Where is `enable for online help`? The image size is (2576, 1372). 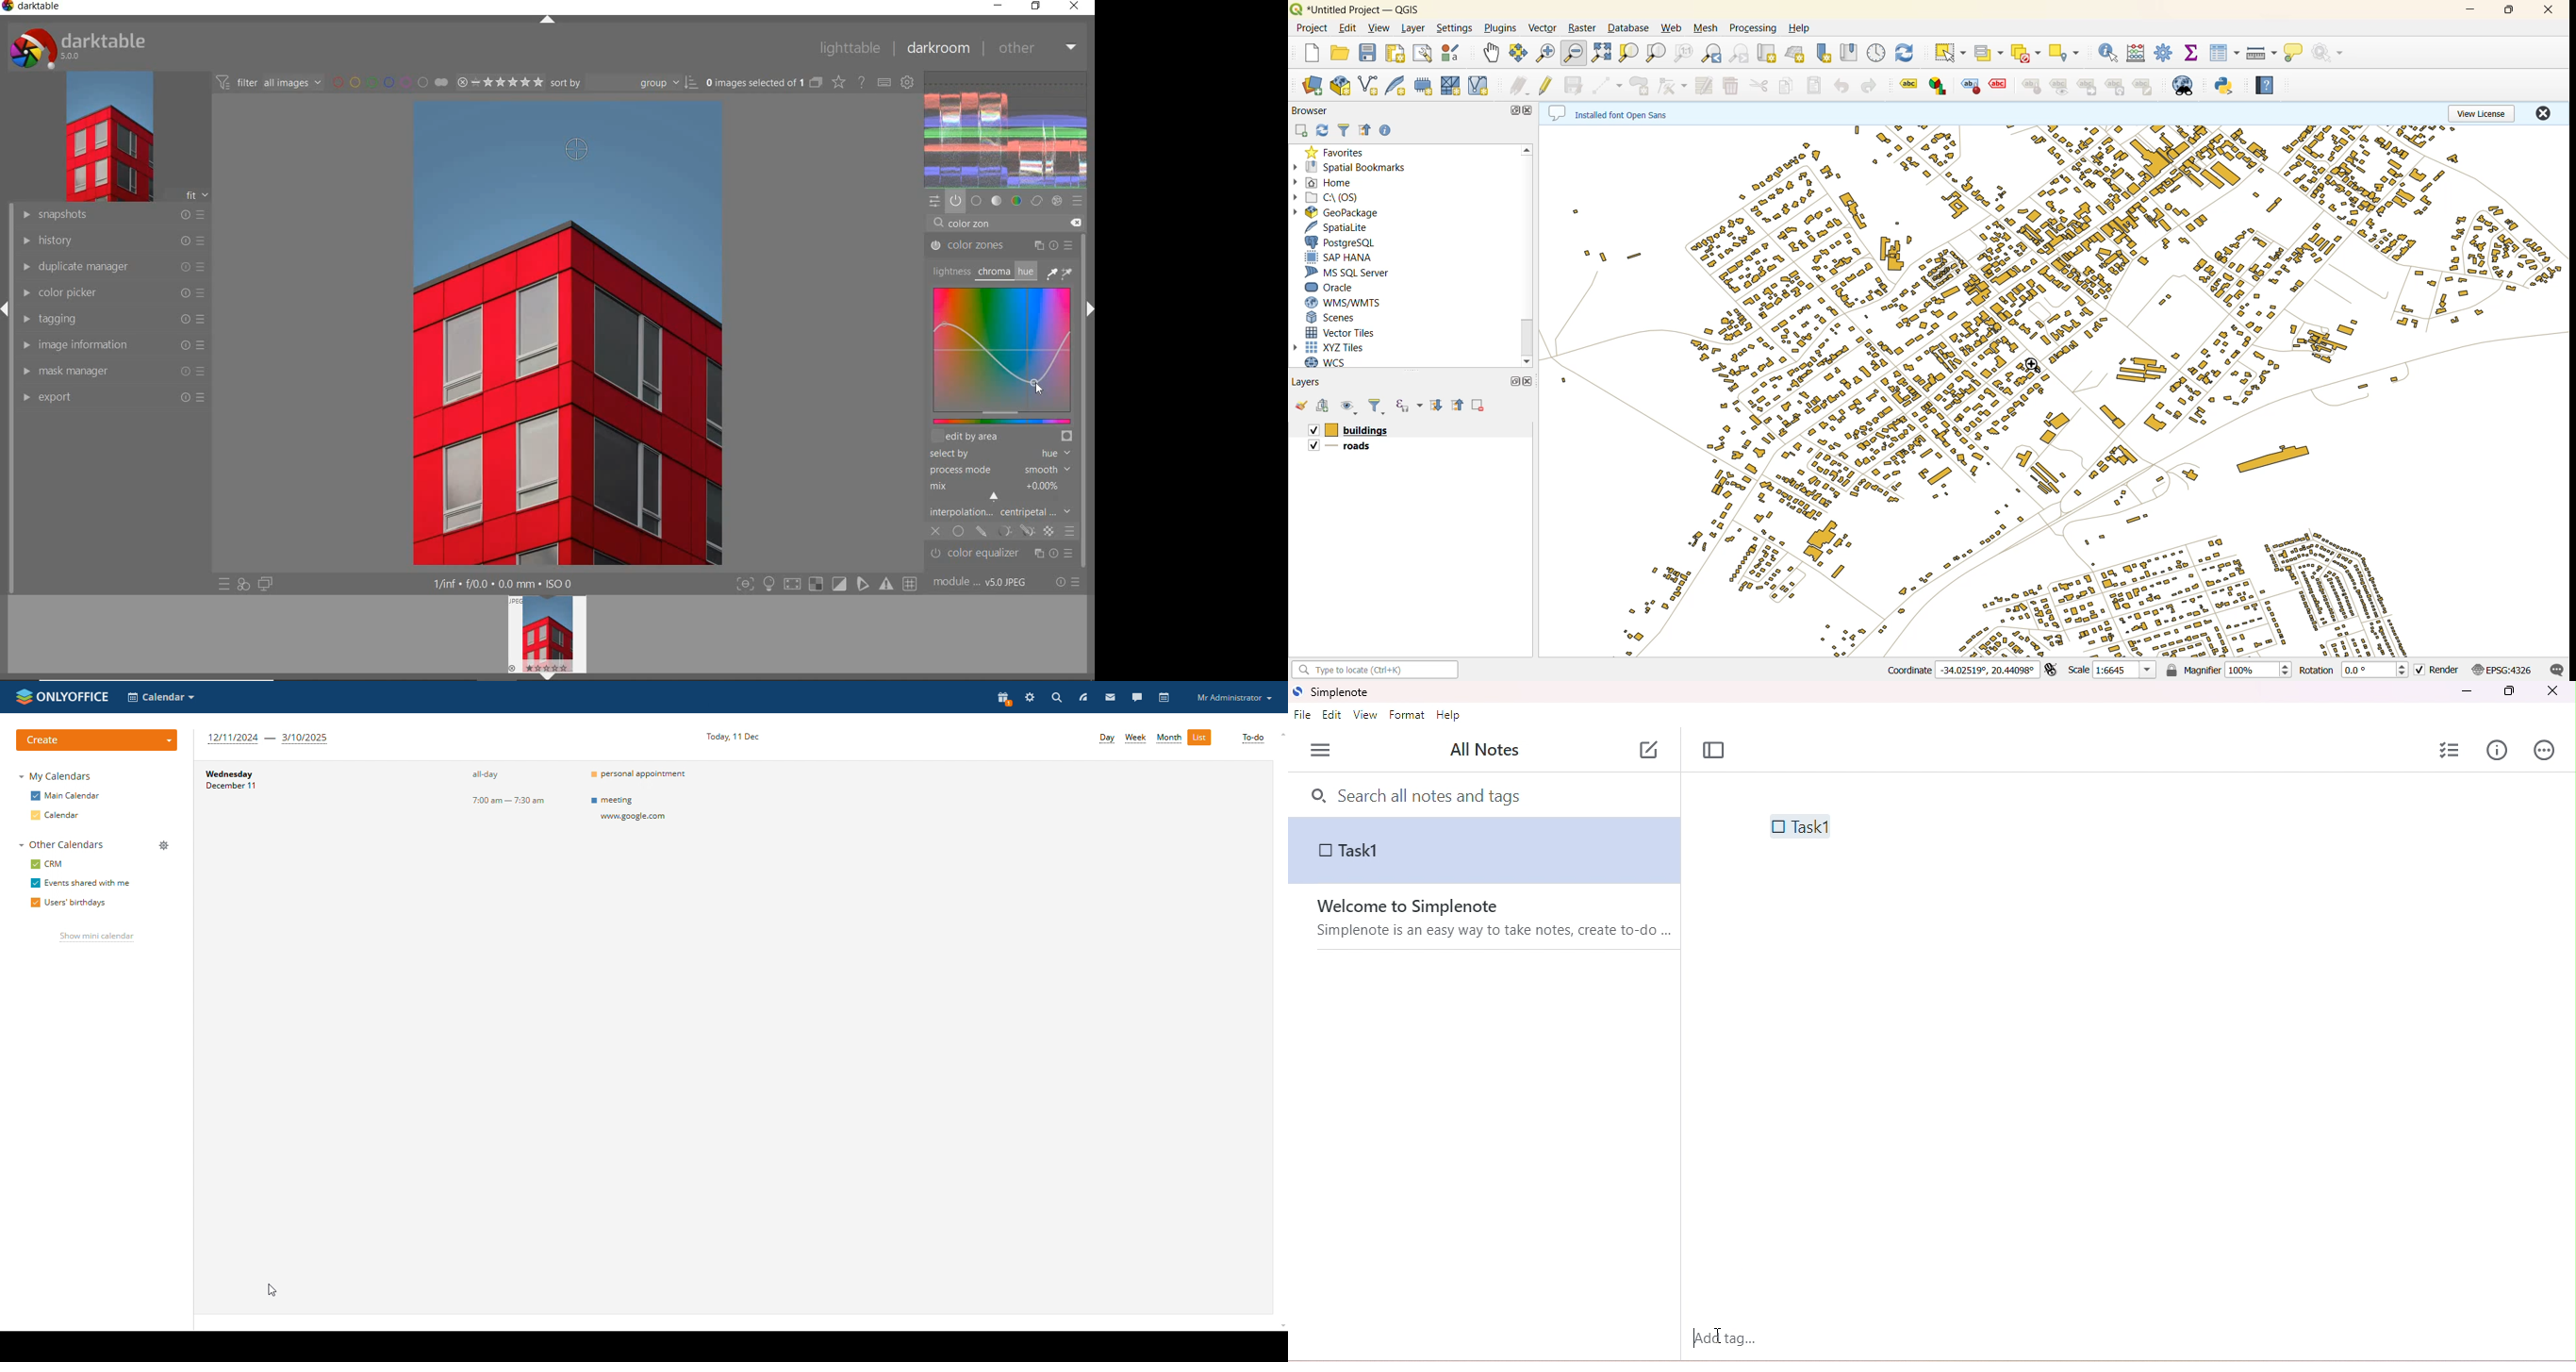
enable for online help is located at coordinates (863, 82).